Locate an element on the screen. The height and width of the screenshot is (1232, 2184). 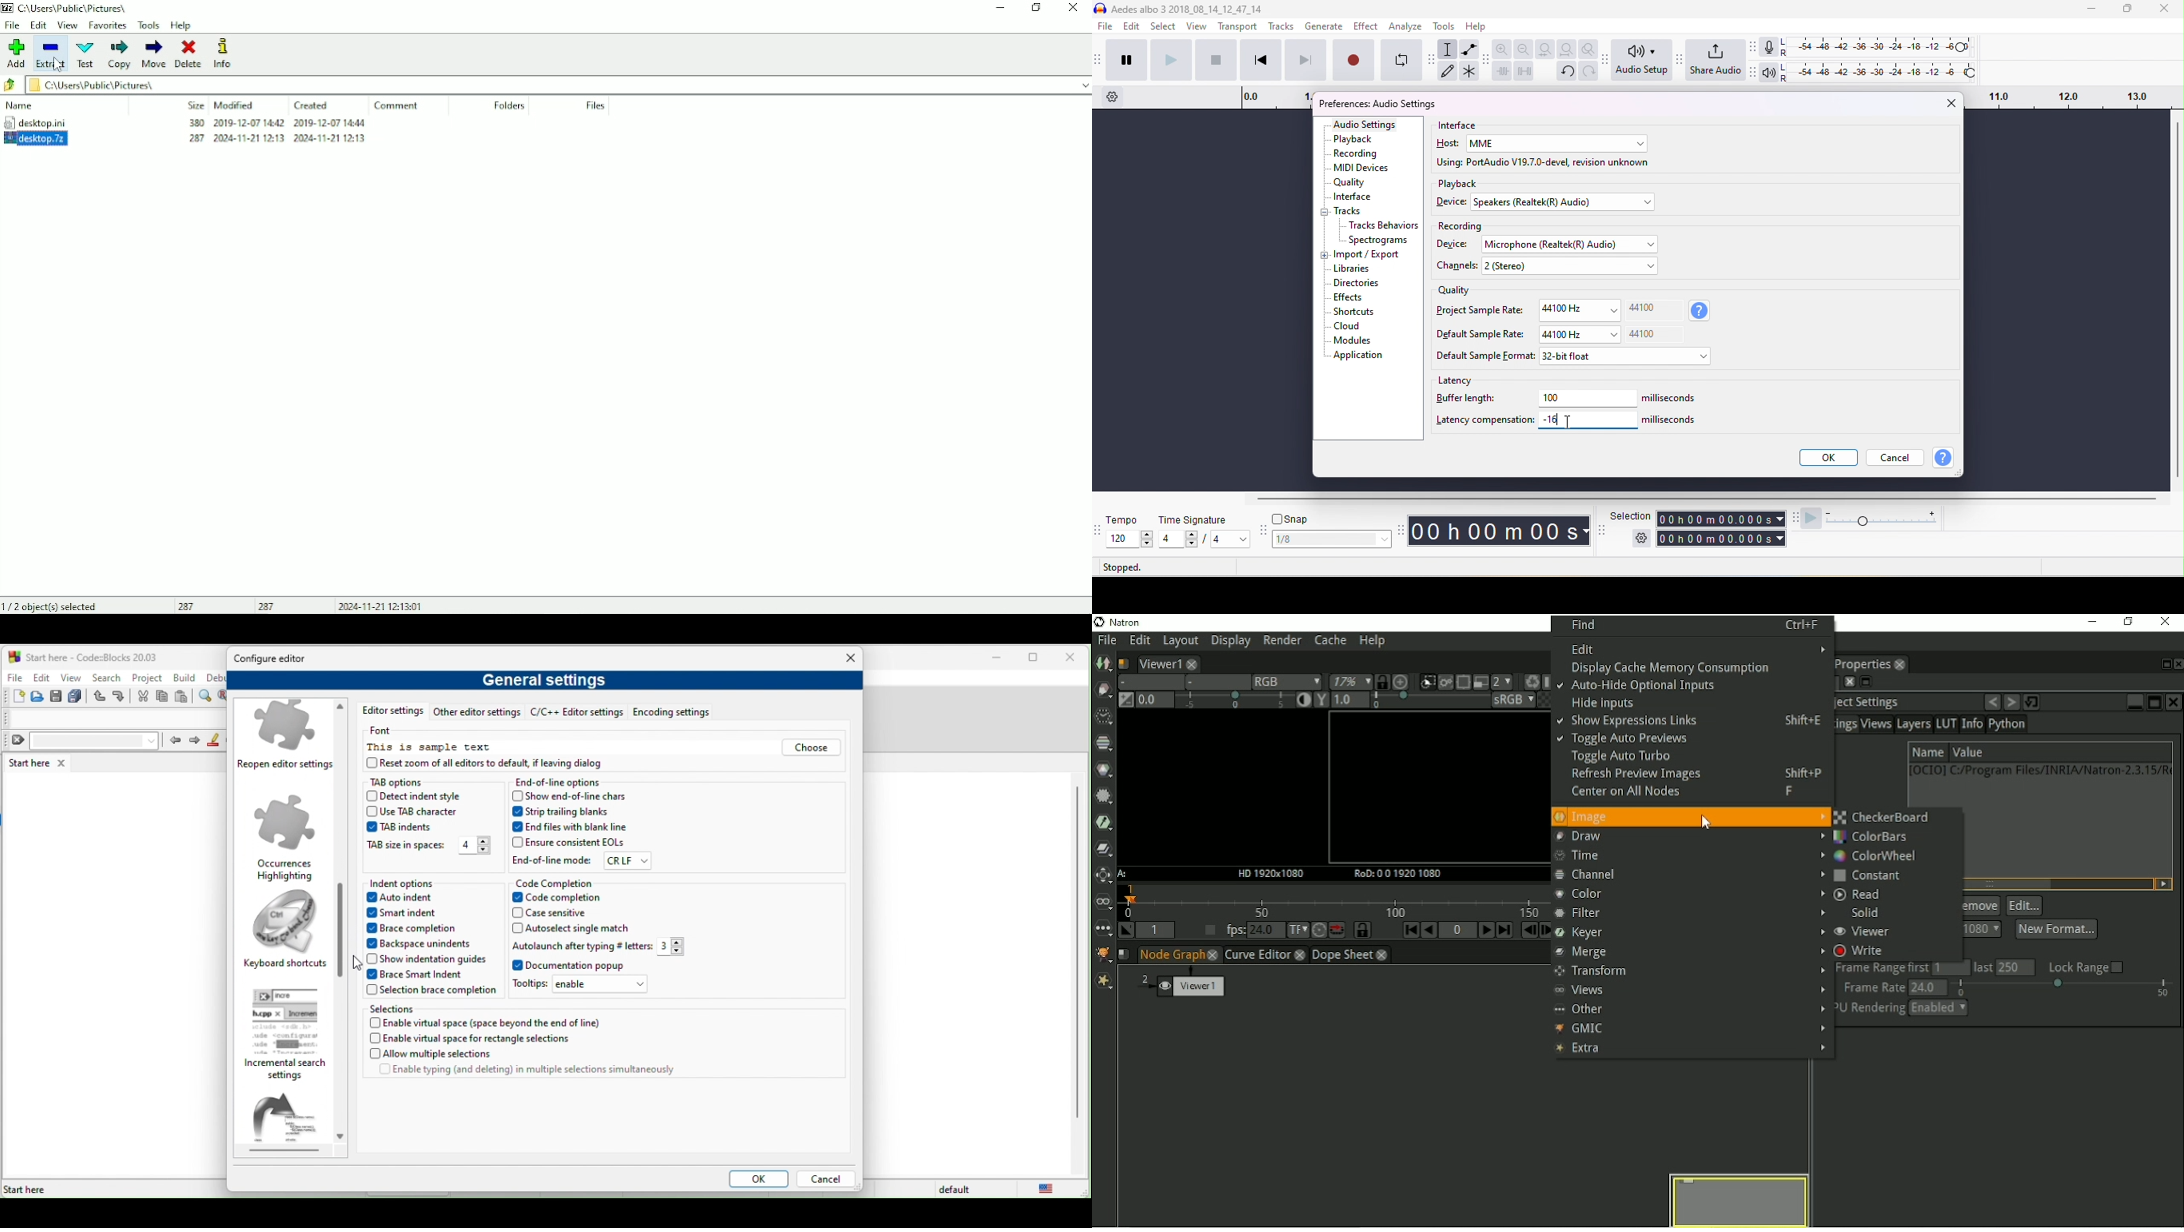
brace smart indent is located at coordinates (421, 975).